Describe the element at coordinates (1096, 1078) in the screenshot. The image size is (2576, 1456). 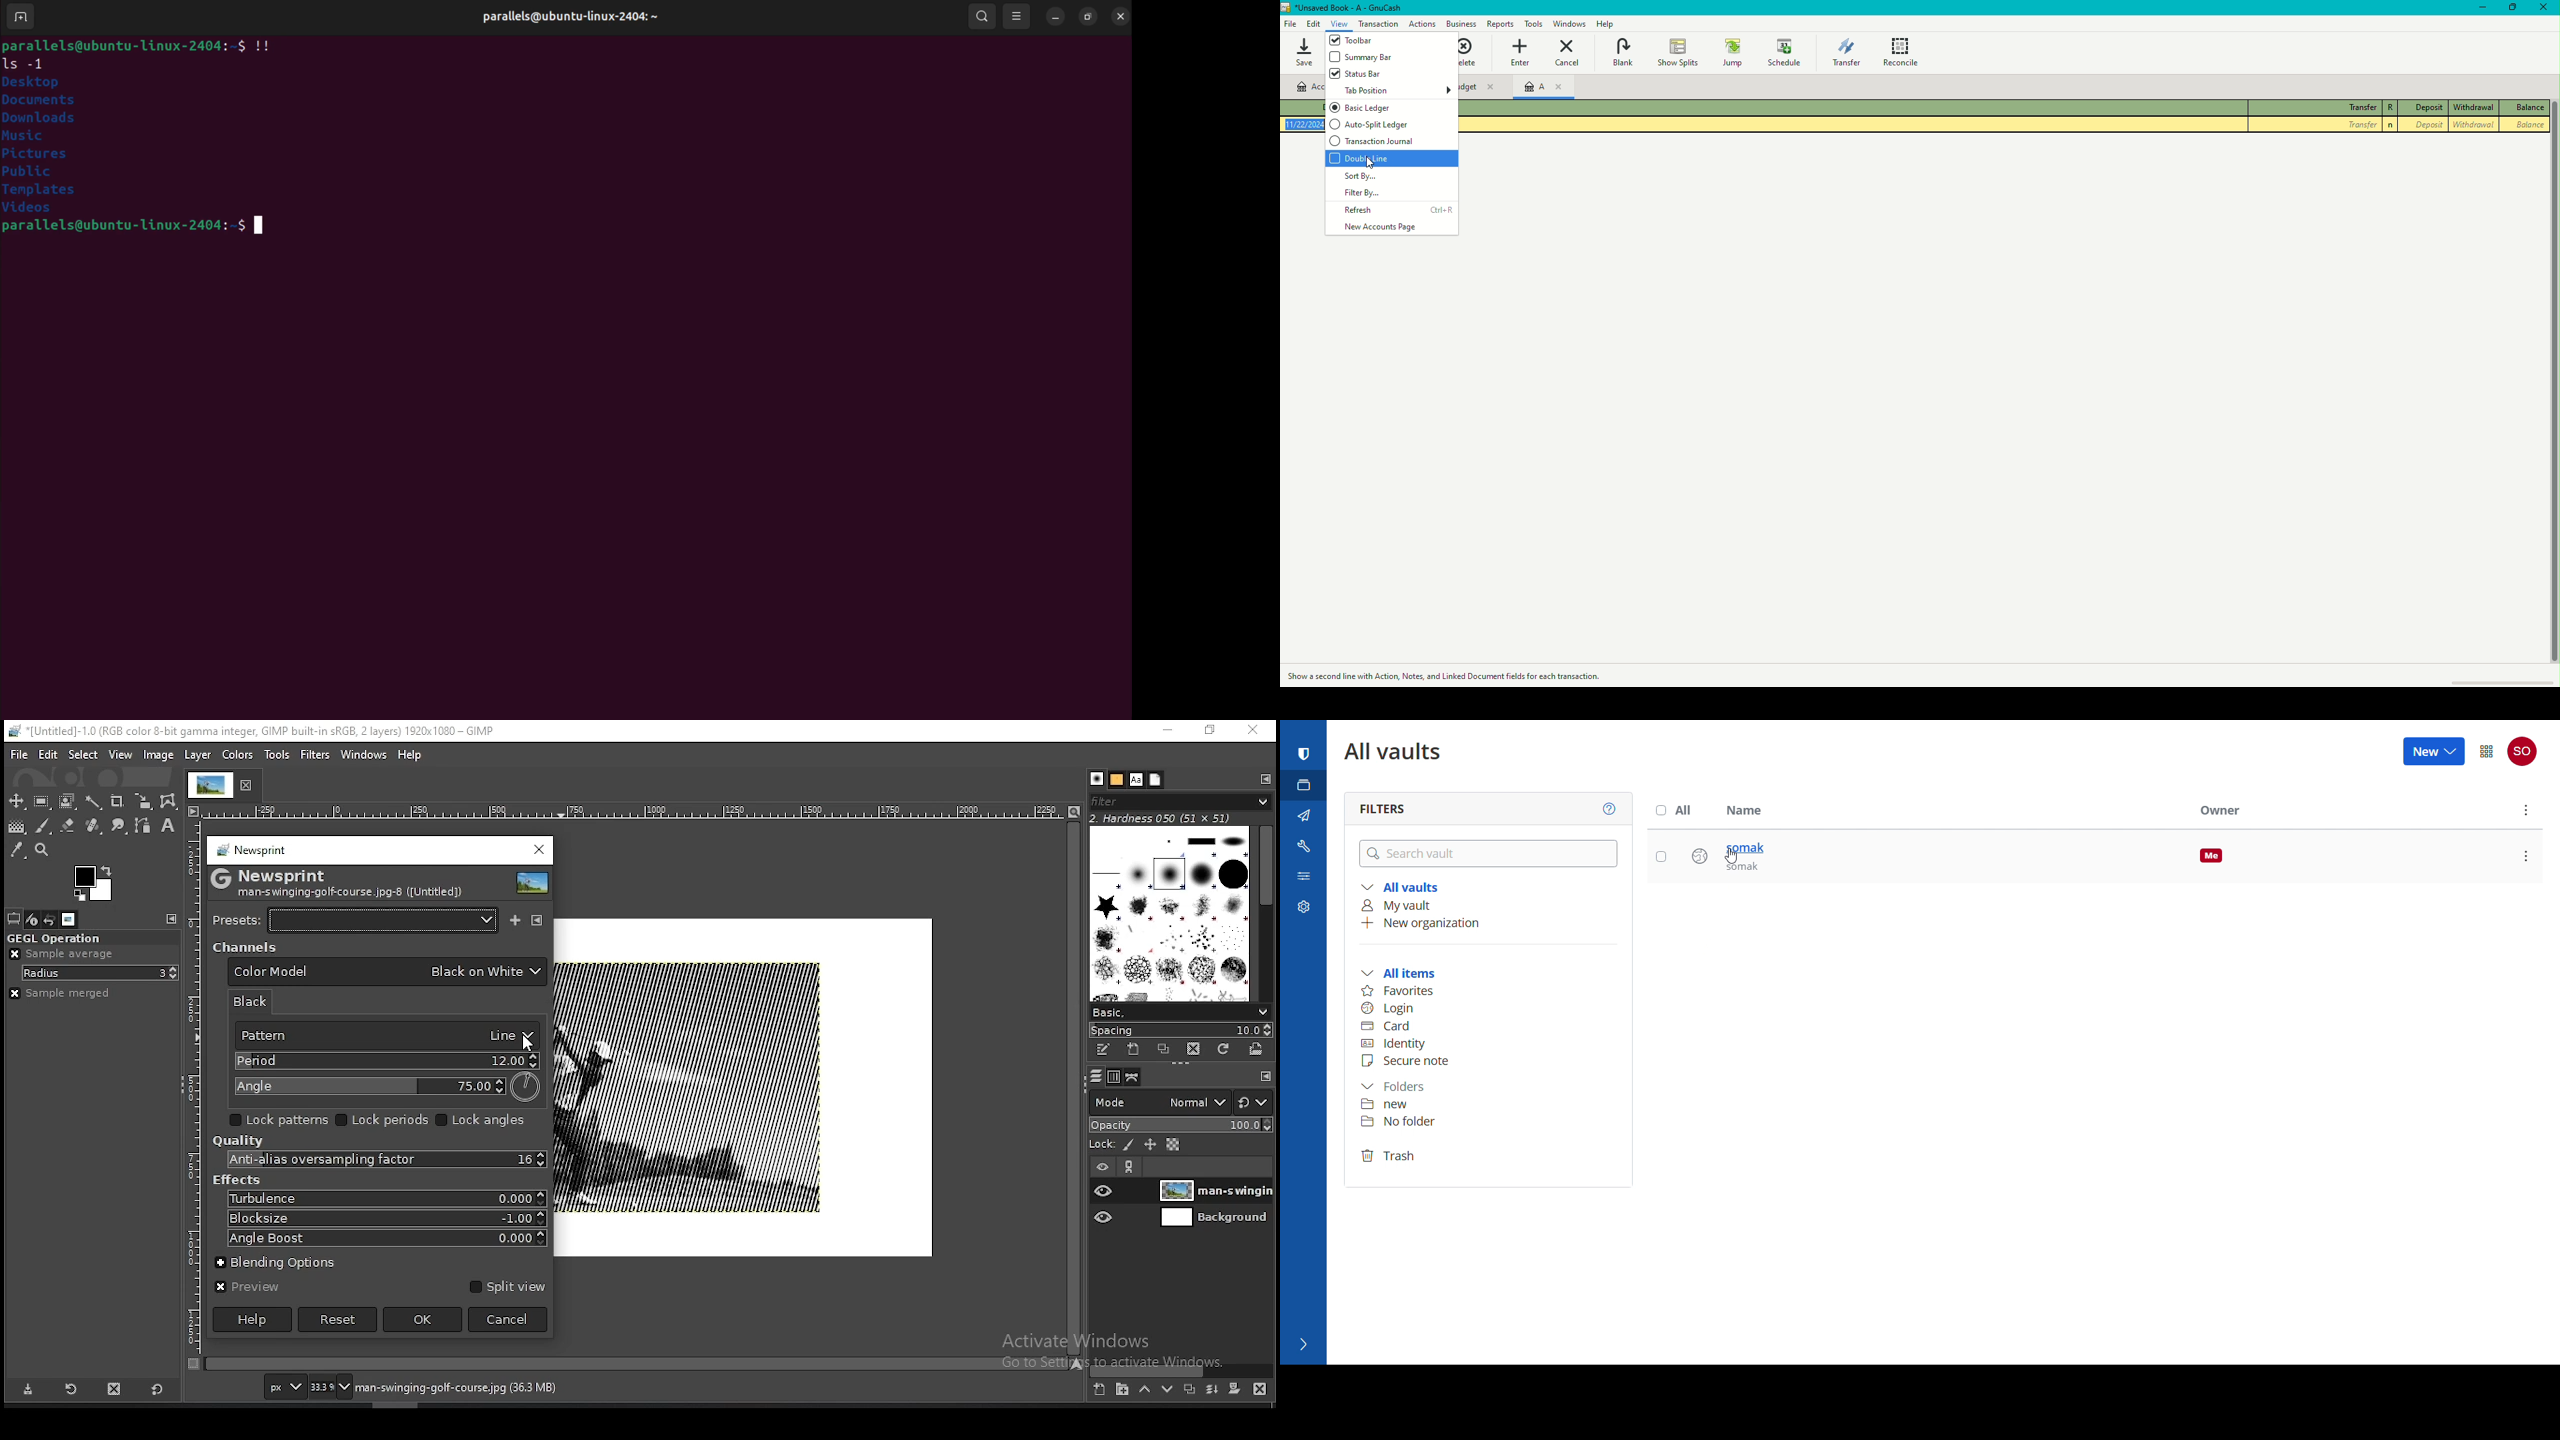
I see `layers` at that location.